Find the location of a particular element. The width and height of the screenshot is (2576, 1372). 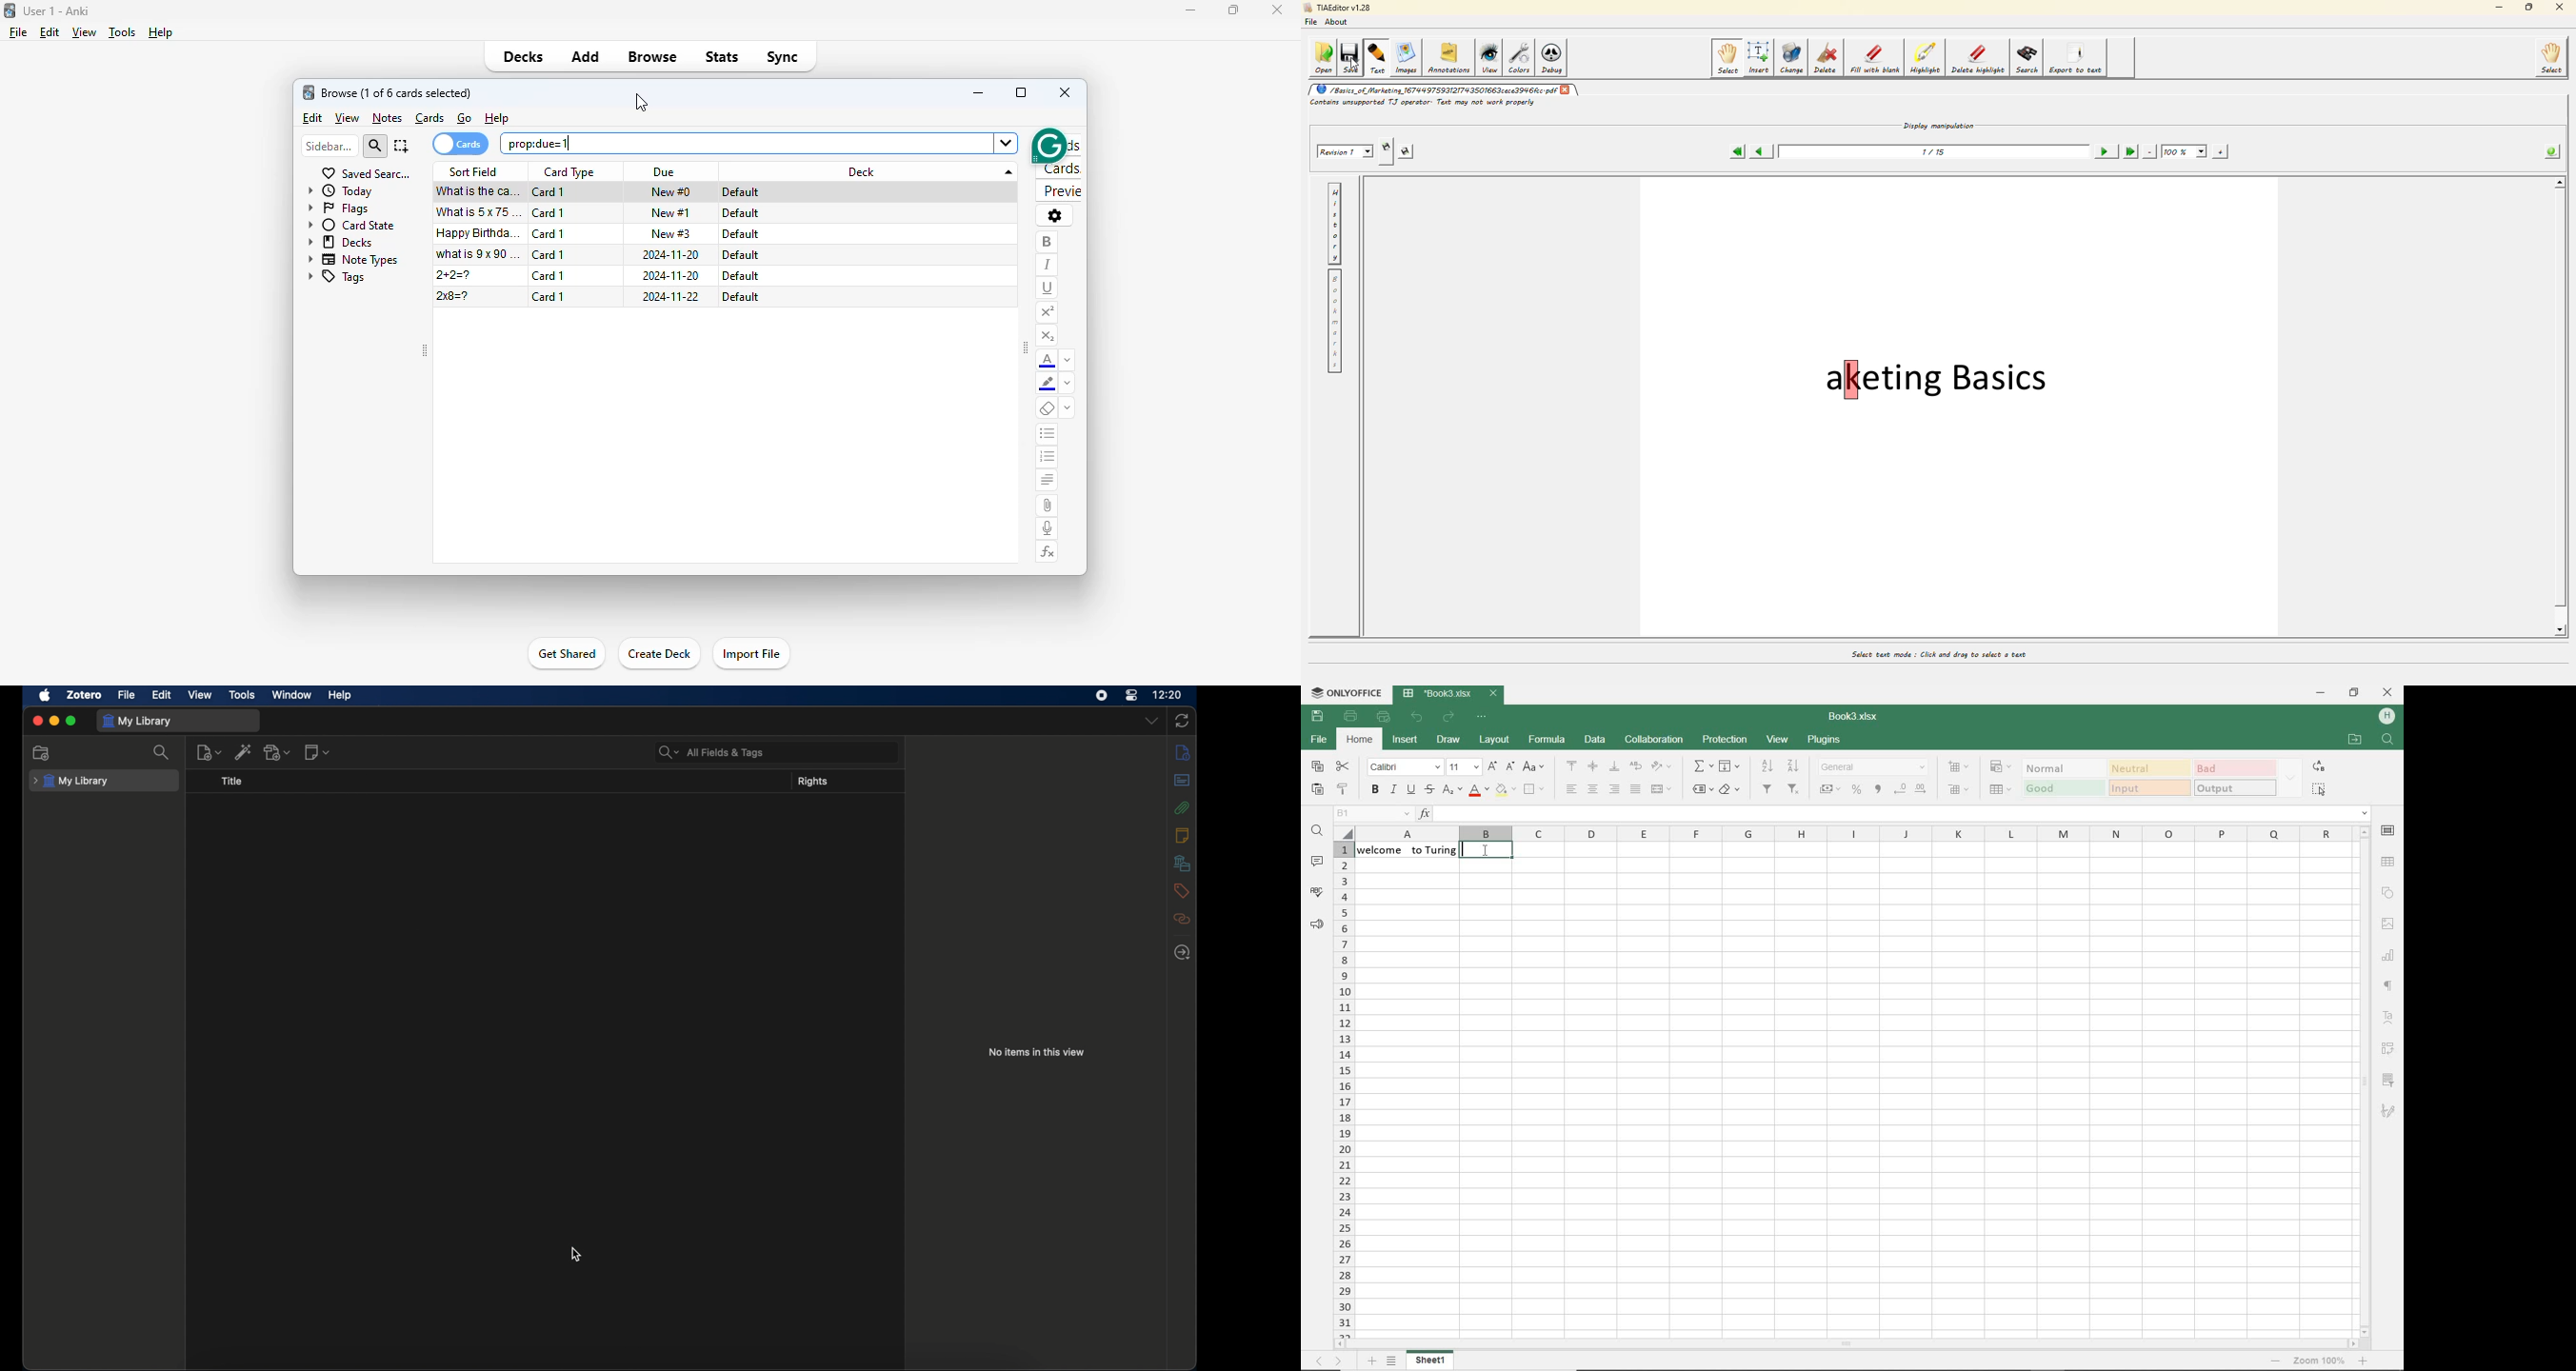

rows is located at coordinates (1345, 1089).